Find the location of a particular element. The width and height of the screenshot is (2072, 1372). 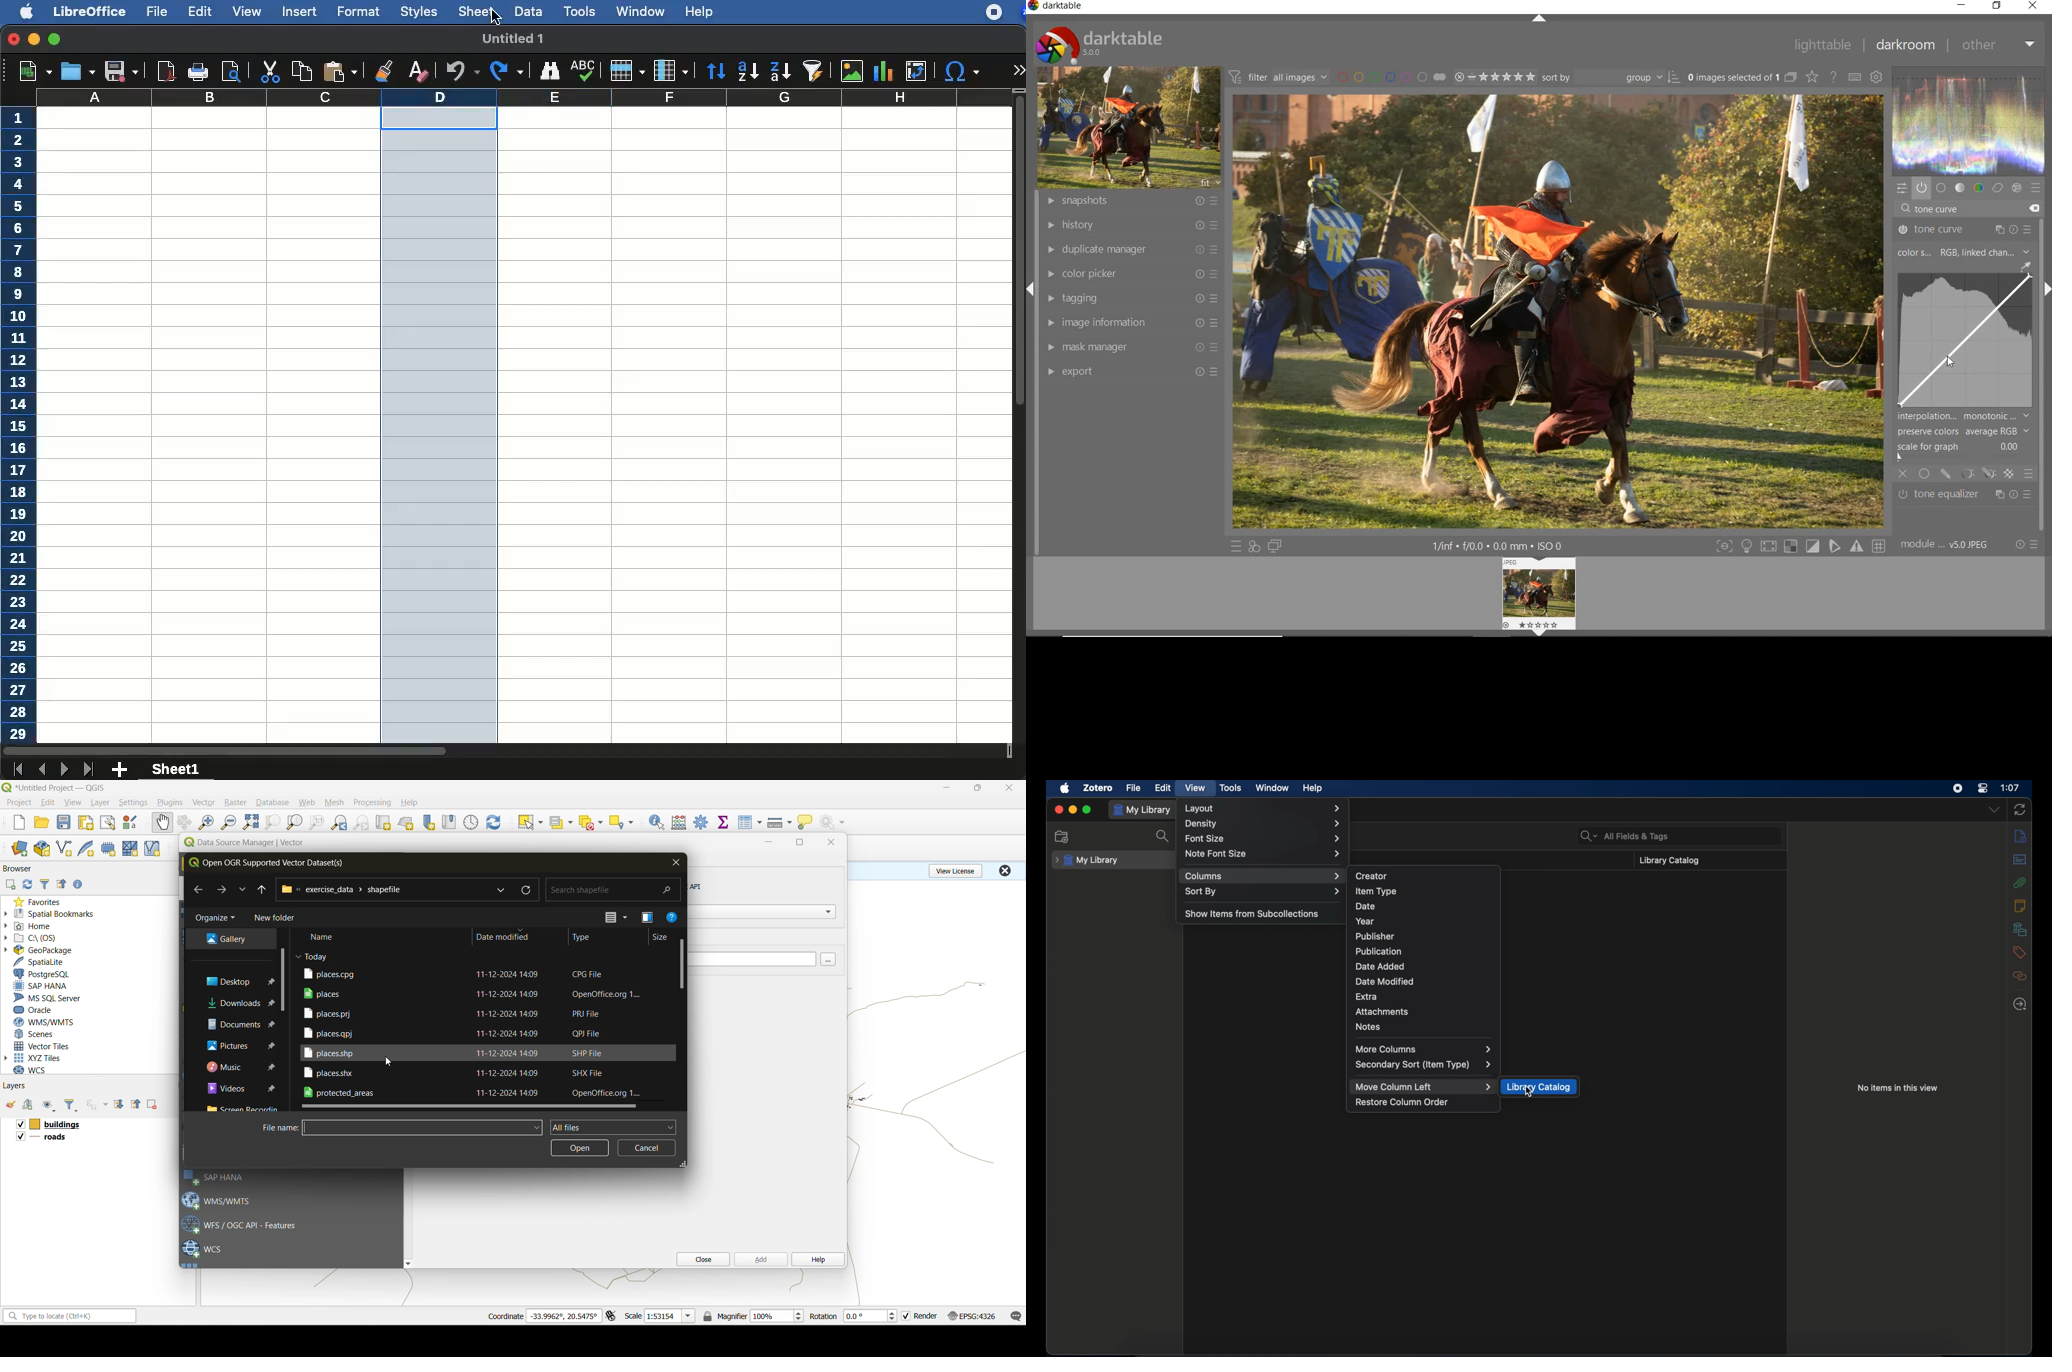

cut is located at coordinates (269, 71).